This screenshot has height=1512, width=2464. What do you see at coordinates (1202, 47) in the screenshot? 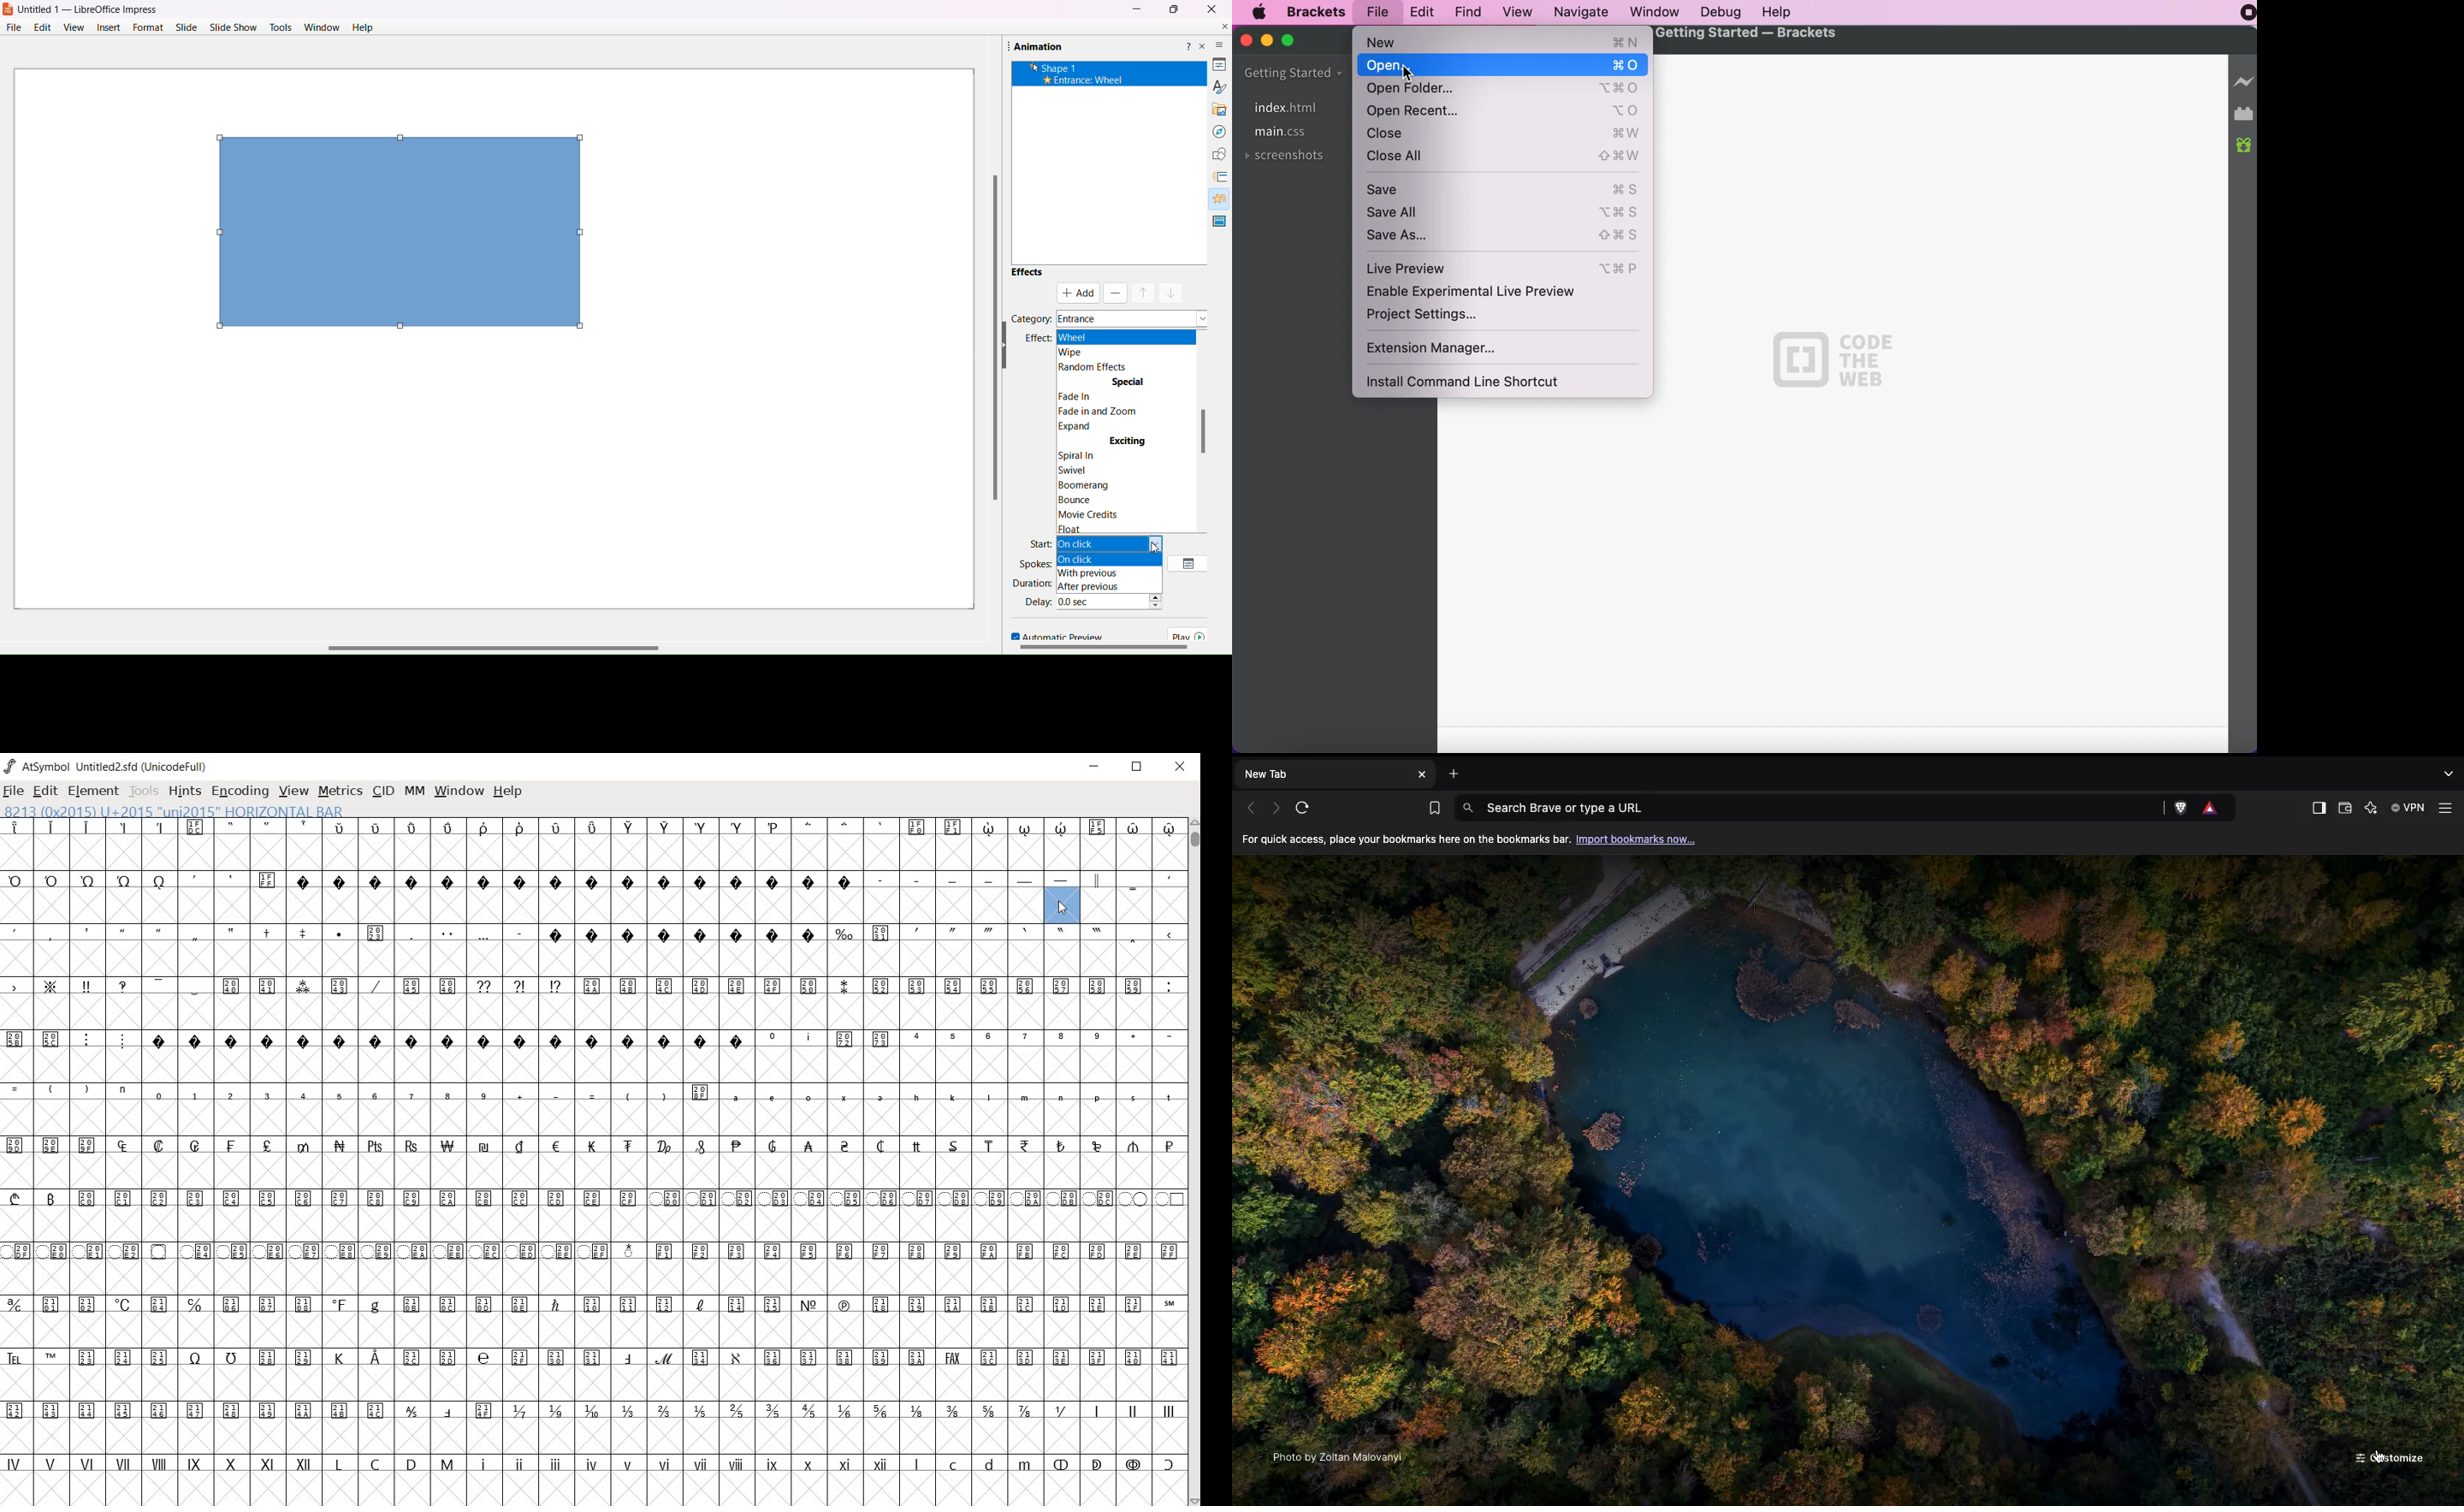
I see `Close Pane` at bounding box center [1202, 47].